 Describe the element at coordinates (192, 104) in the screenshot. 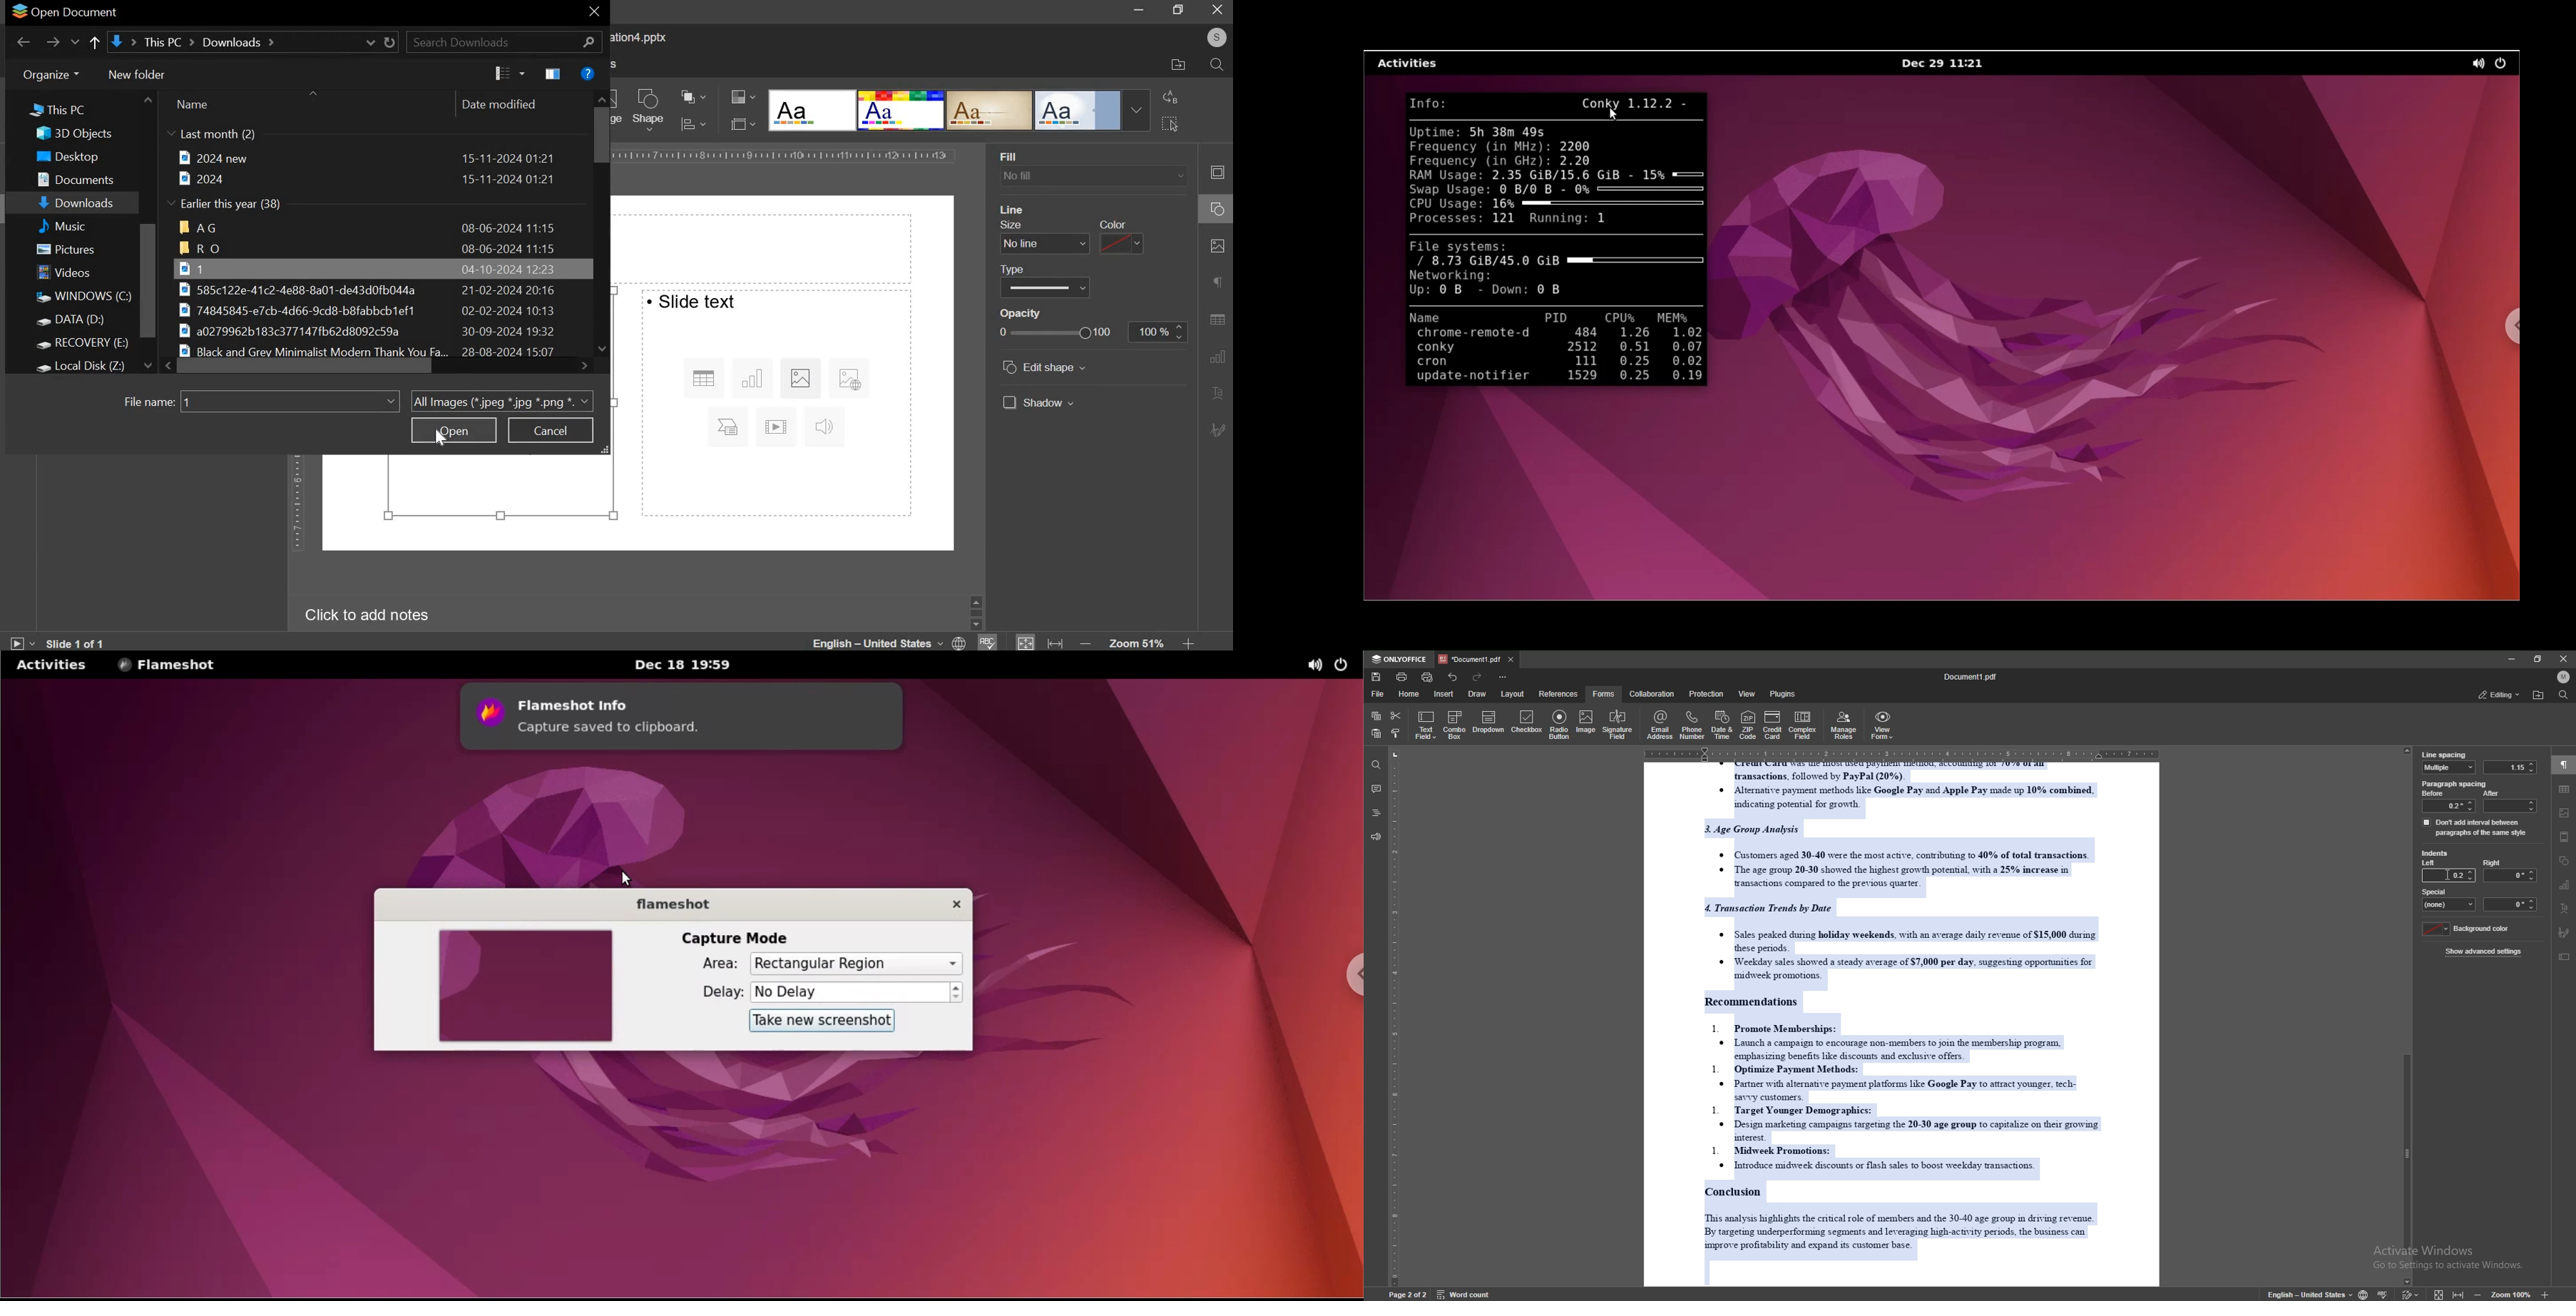

I see `Name` at that location.